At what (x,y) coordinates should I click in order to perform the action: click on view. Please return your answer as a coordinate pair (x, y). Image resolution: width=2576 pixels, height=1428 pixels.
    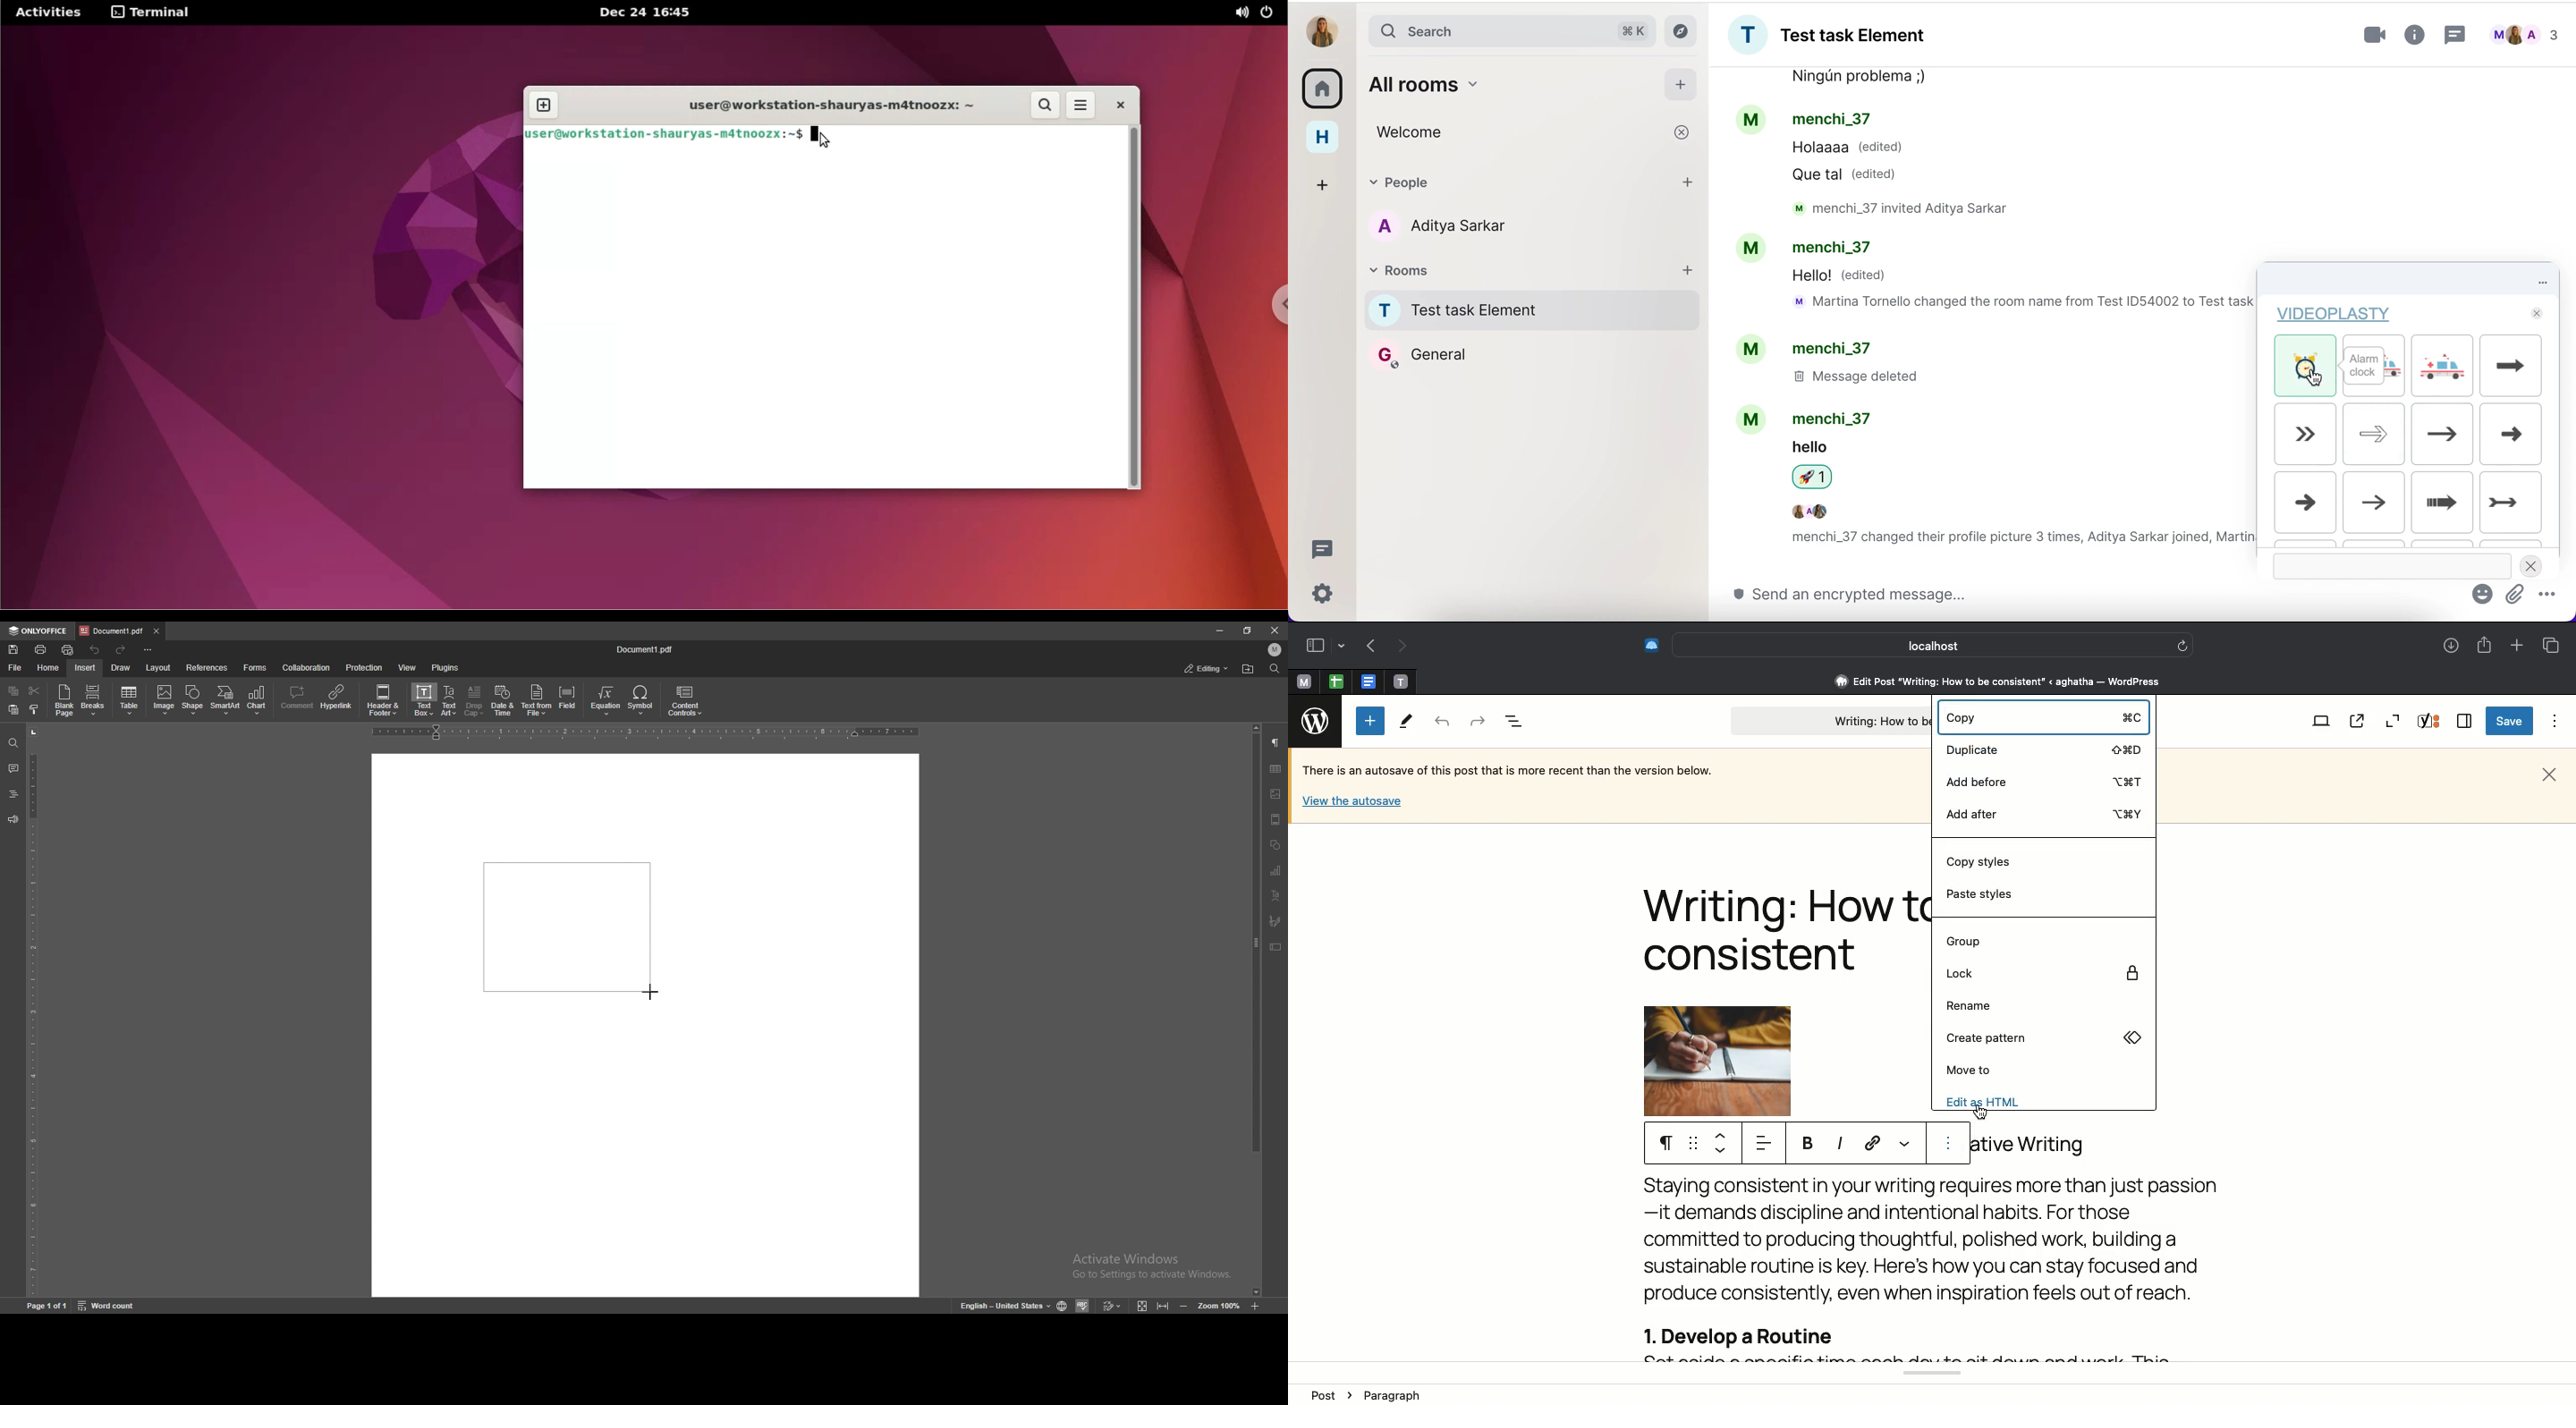
    Looking at the image, I should click on (408, 667).